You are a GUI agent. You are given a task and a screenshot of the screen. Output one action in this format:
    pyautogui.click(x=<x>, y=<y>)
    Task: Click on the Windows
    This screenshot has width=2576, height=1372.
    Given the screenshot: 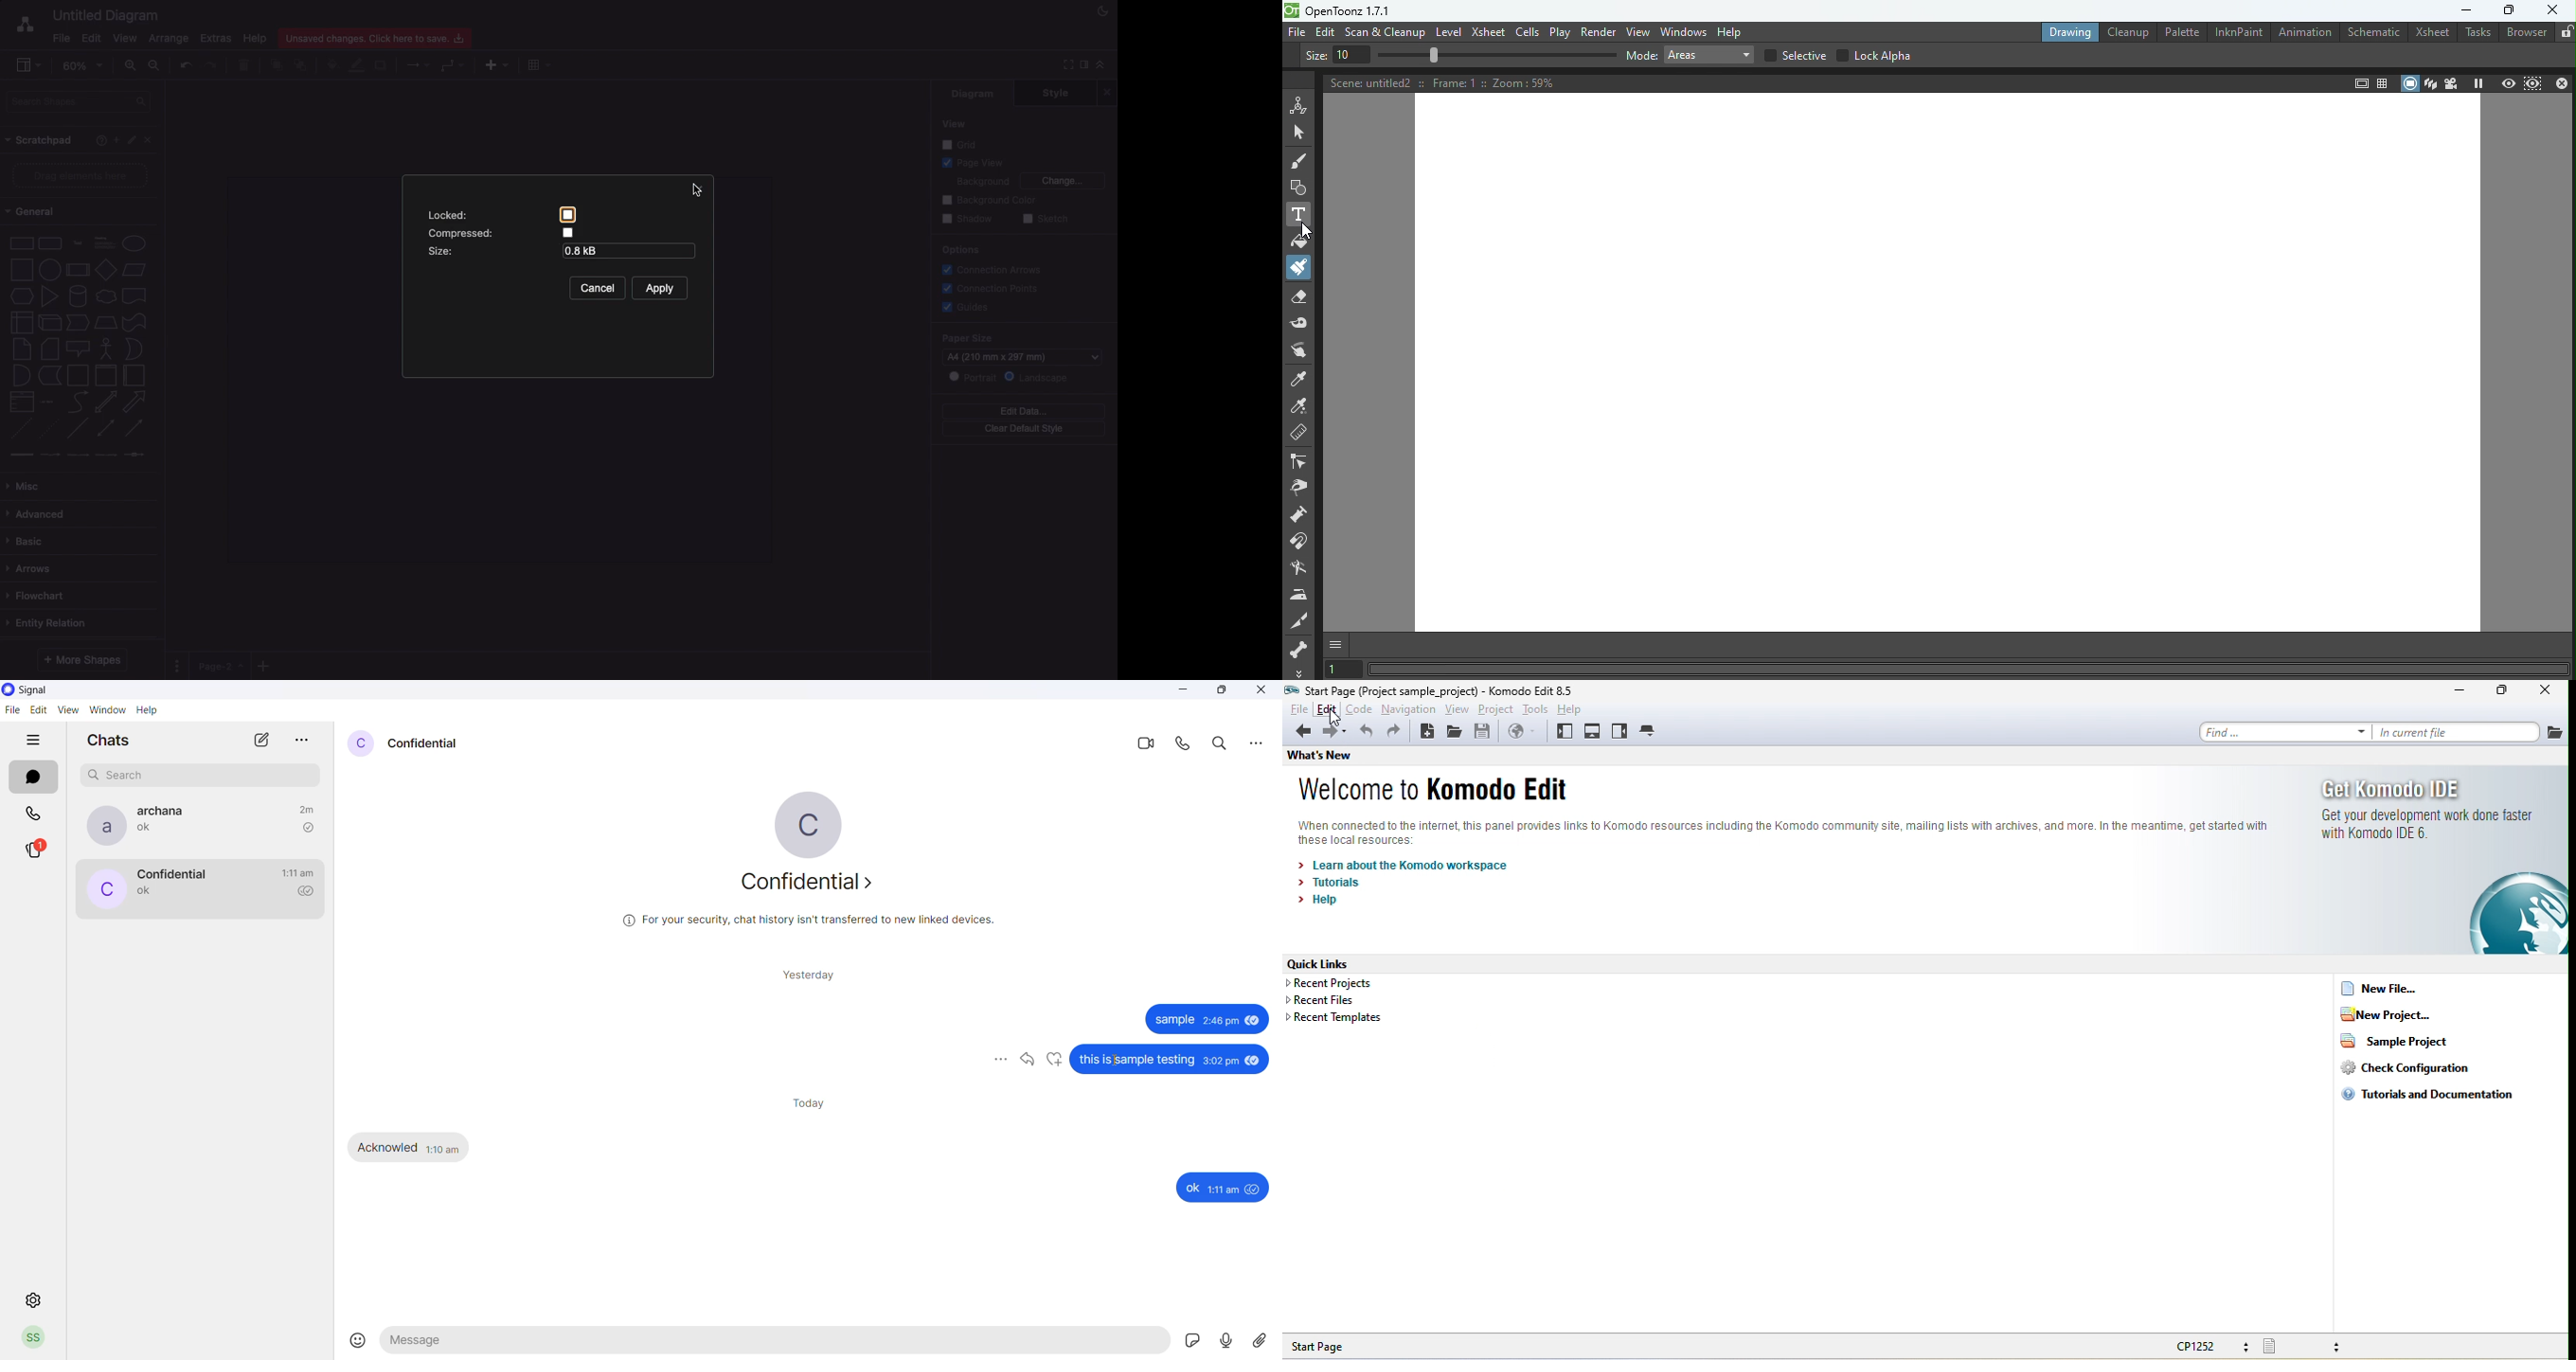 What is the action you would take?
    pyautogui.click(x=1686, y=31)
    